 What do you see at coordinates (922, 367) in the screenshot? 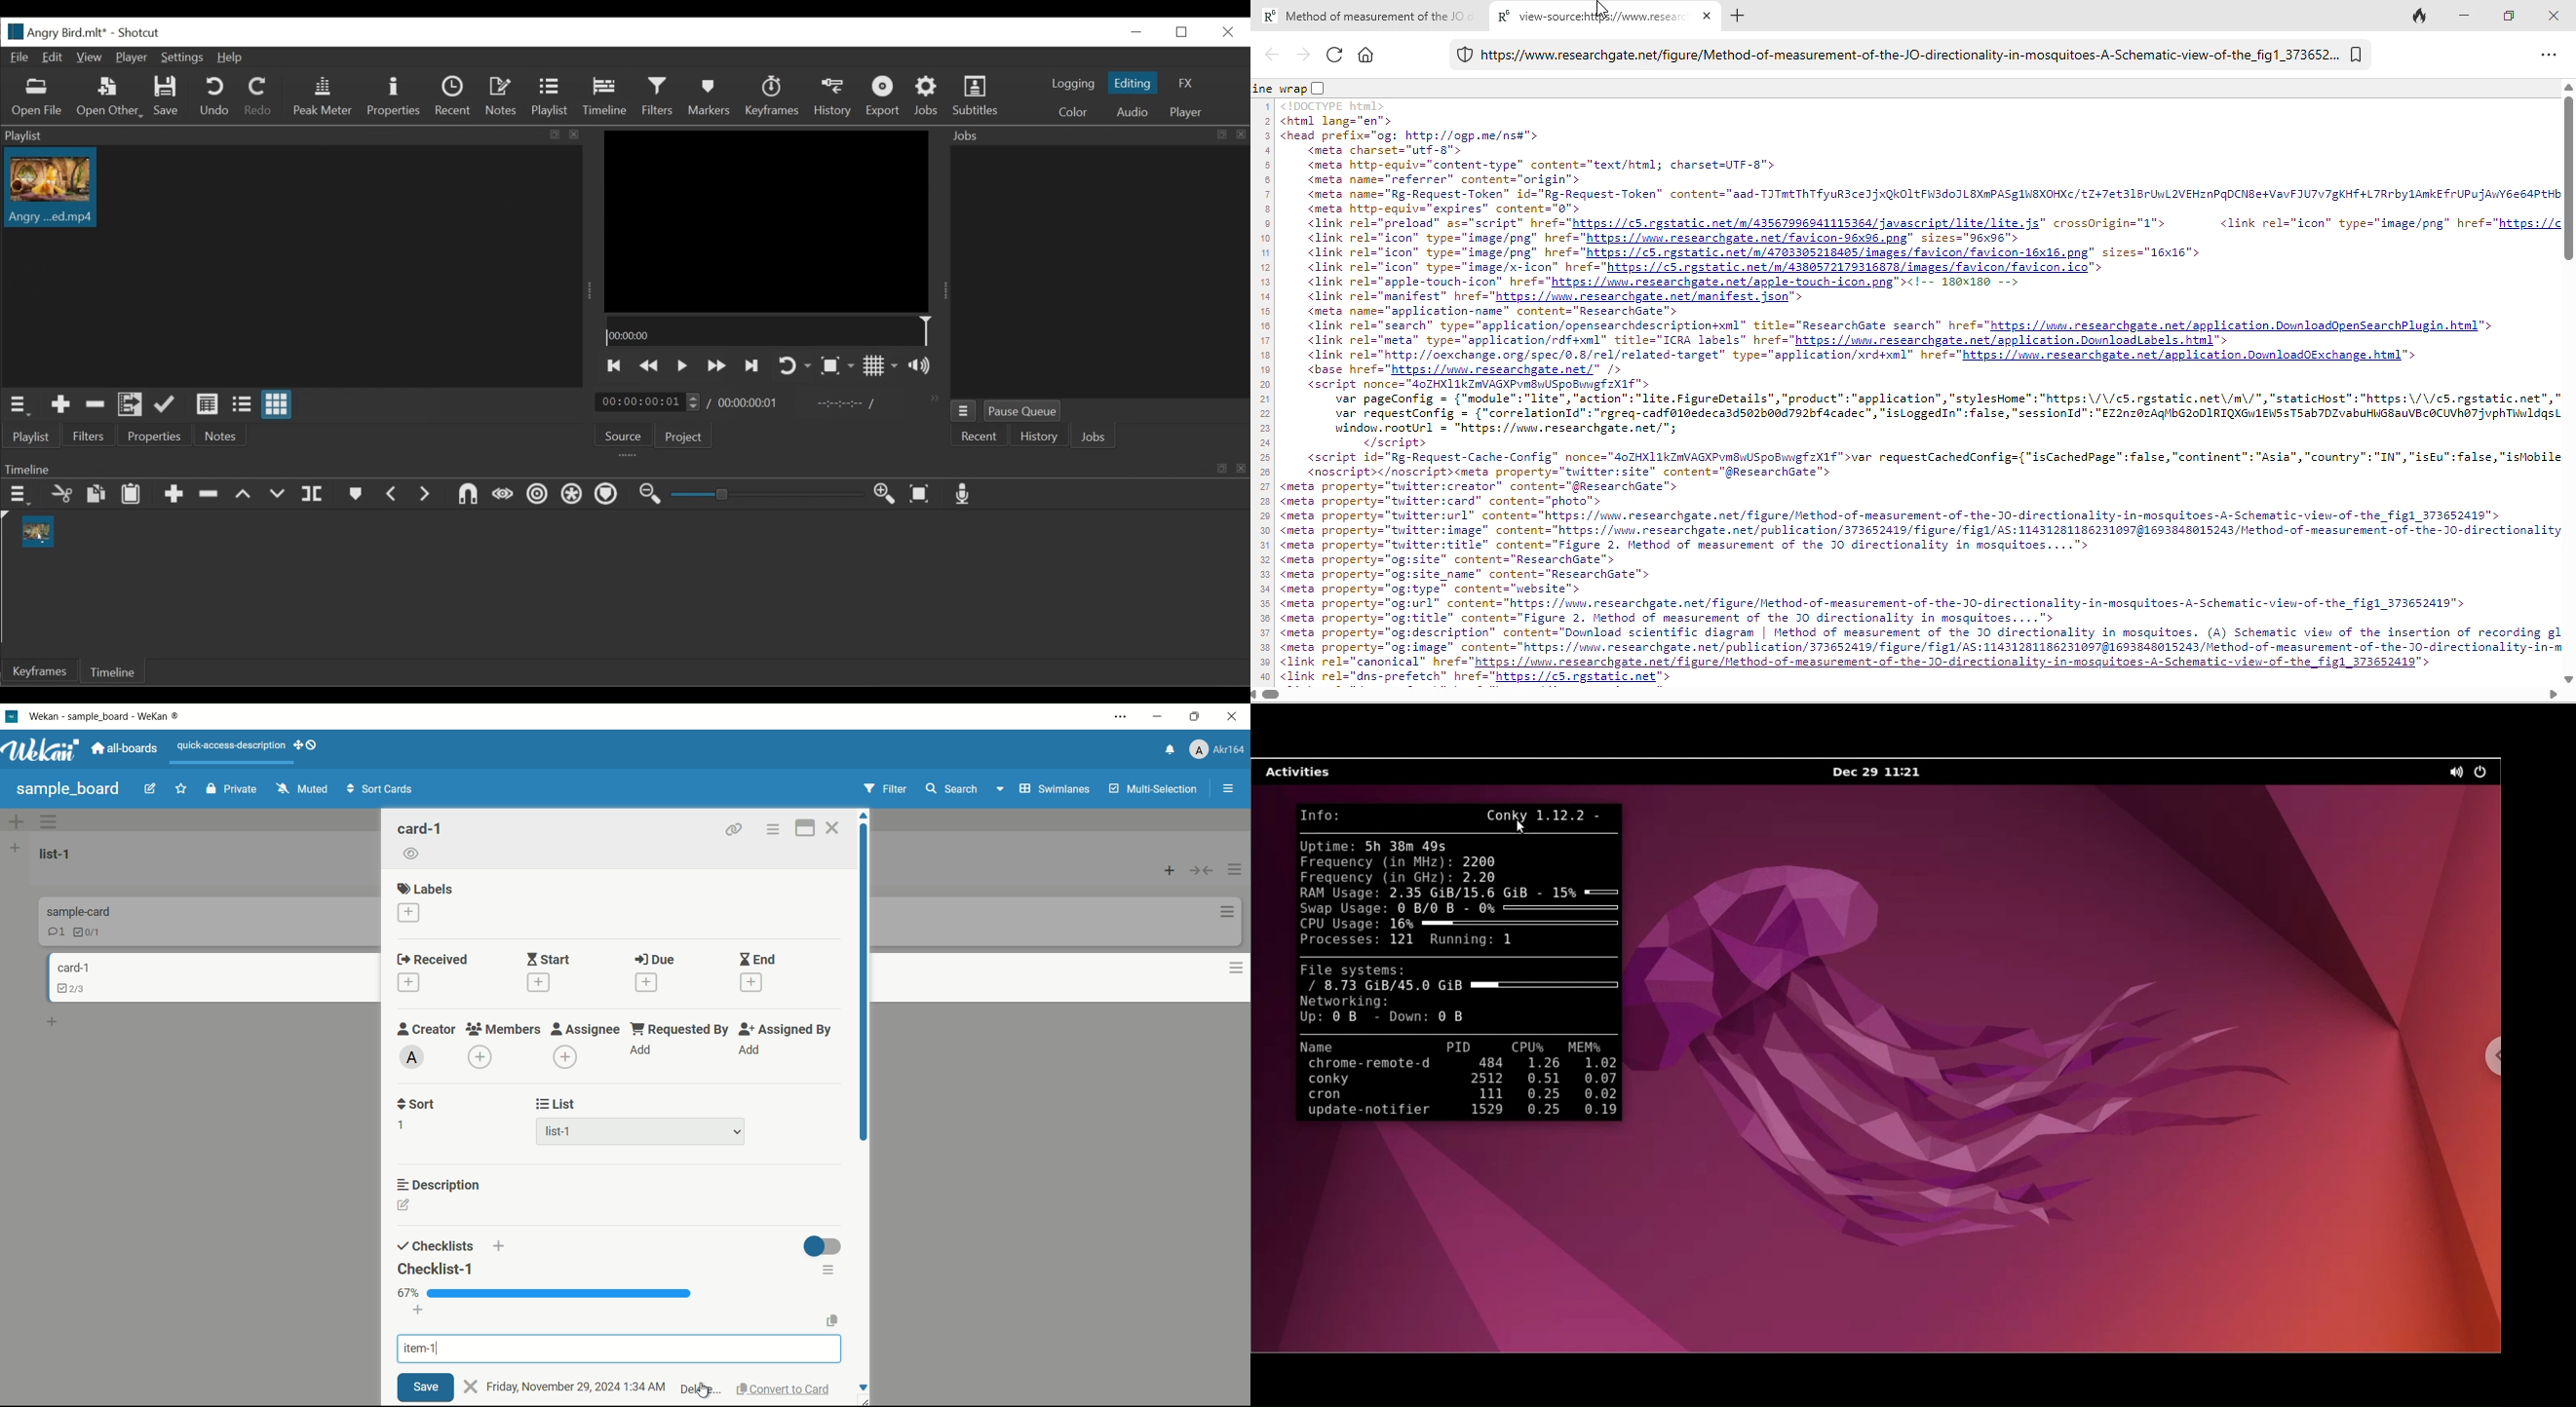
I see `Show volume control` at bounding box center [922, 367].